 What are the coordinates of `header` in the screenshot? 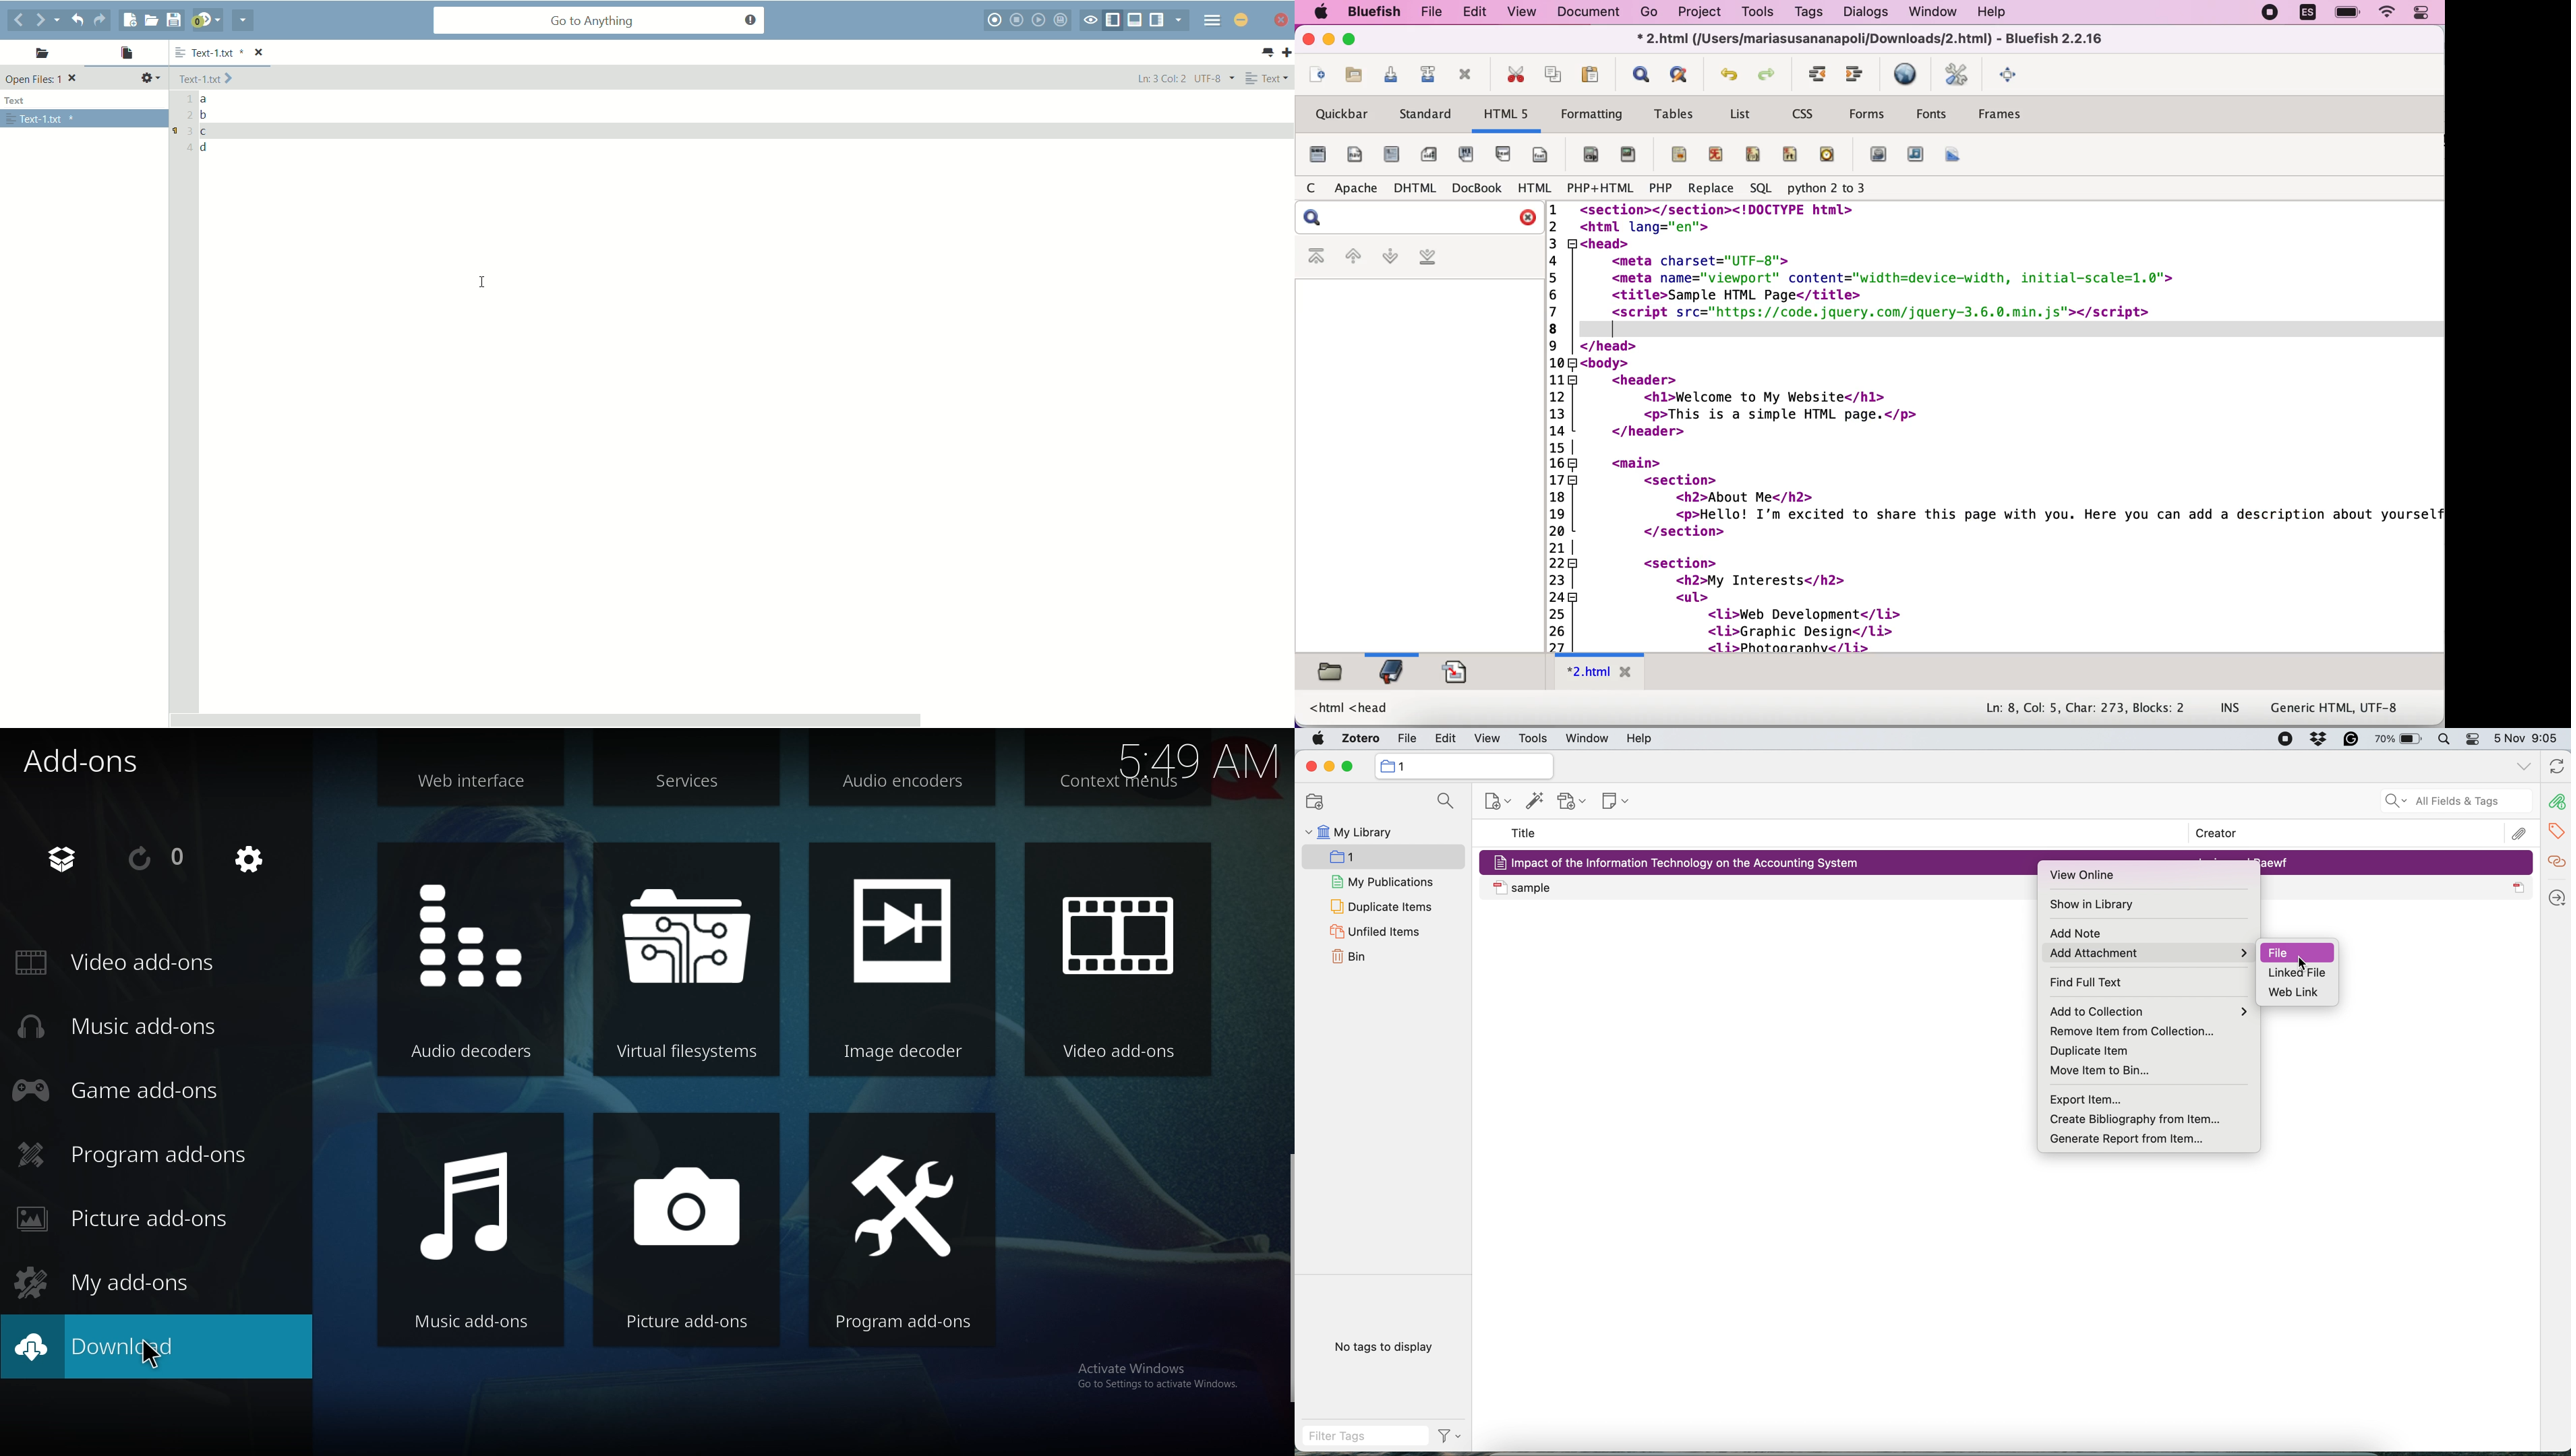 It's located at (1507, 154).